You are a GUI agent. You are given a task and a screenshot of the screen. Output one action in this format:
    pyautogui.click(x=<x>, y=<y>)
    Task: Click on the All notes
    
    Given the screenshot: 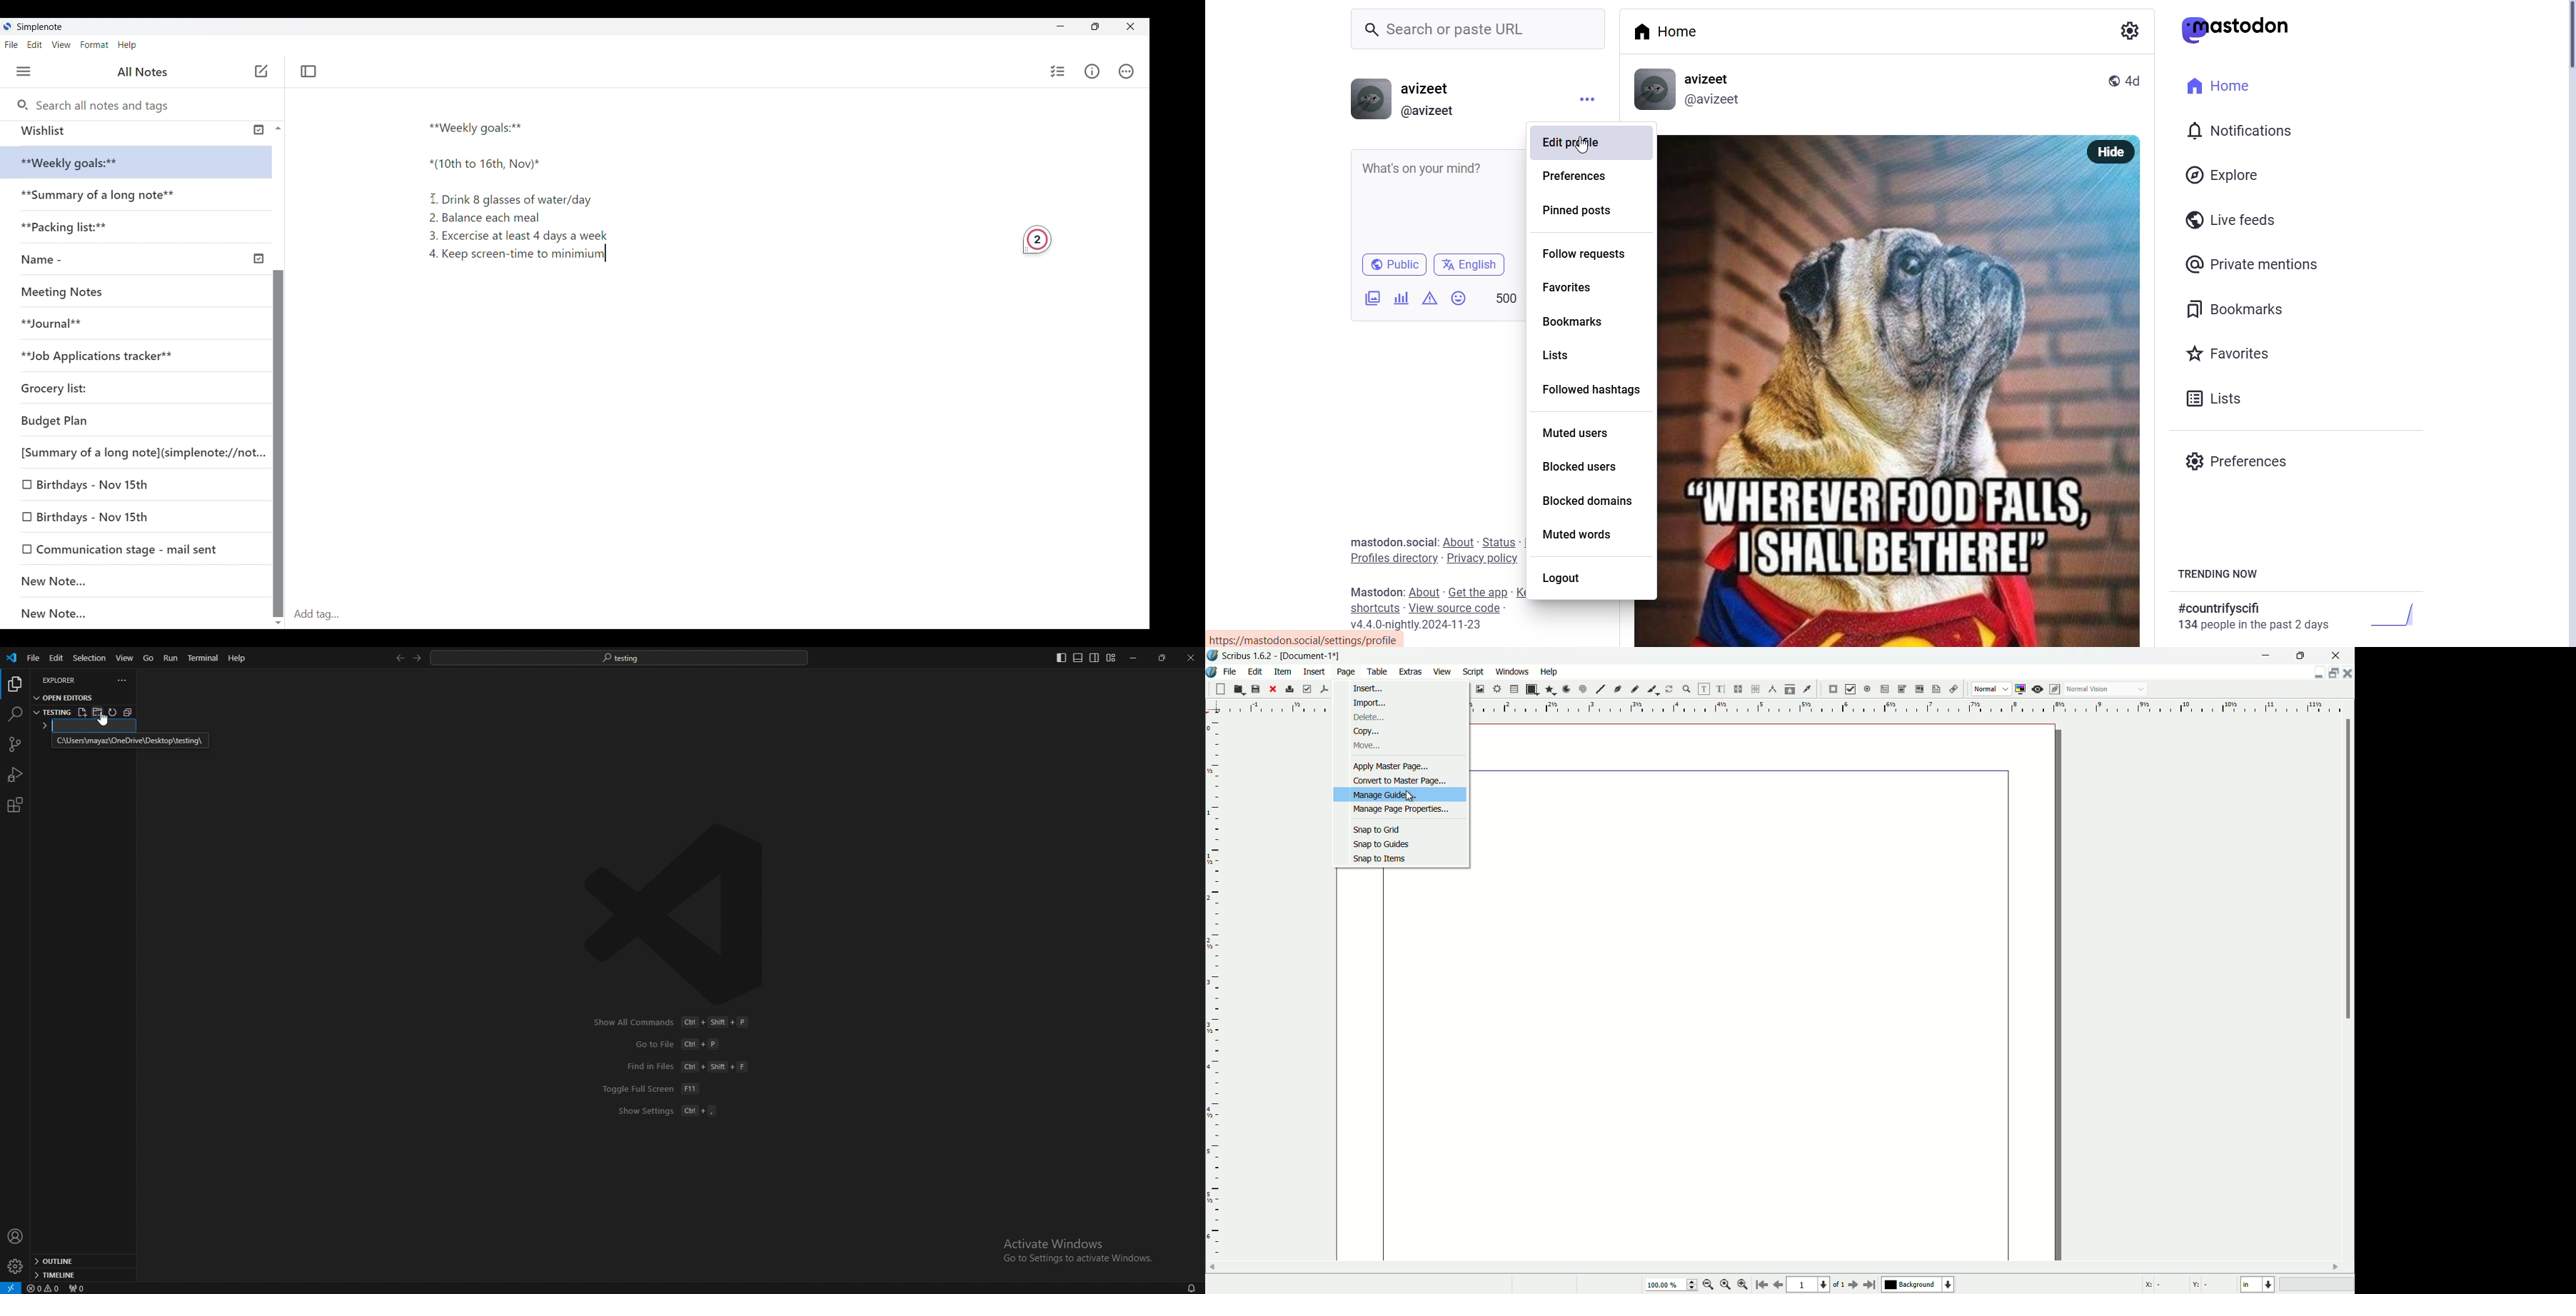 What is the action you would take?
    pyautogui.click(x=146, y=72)
    